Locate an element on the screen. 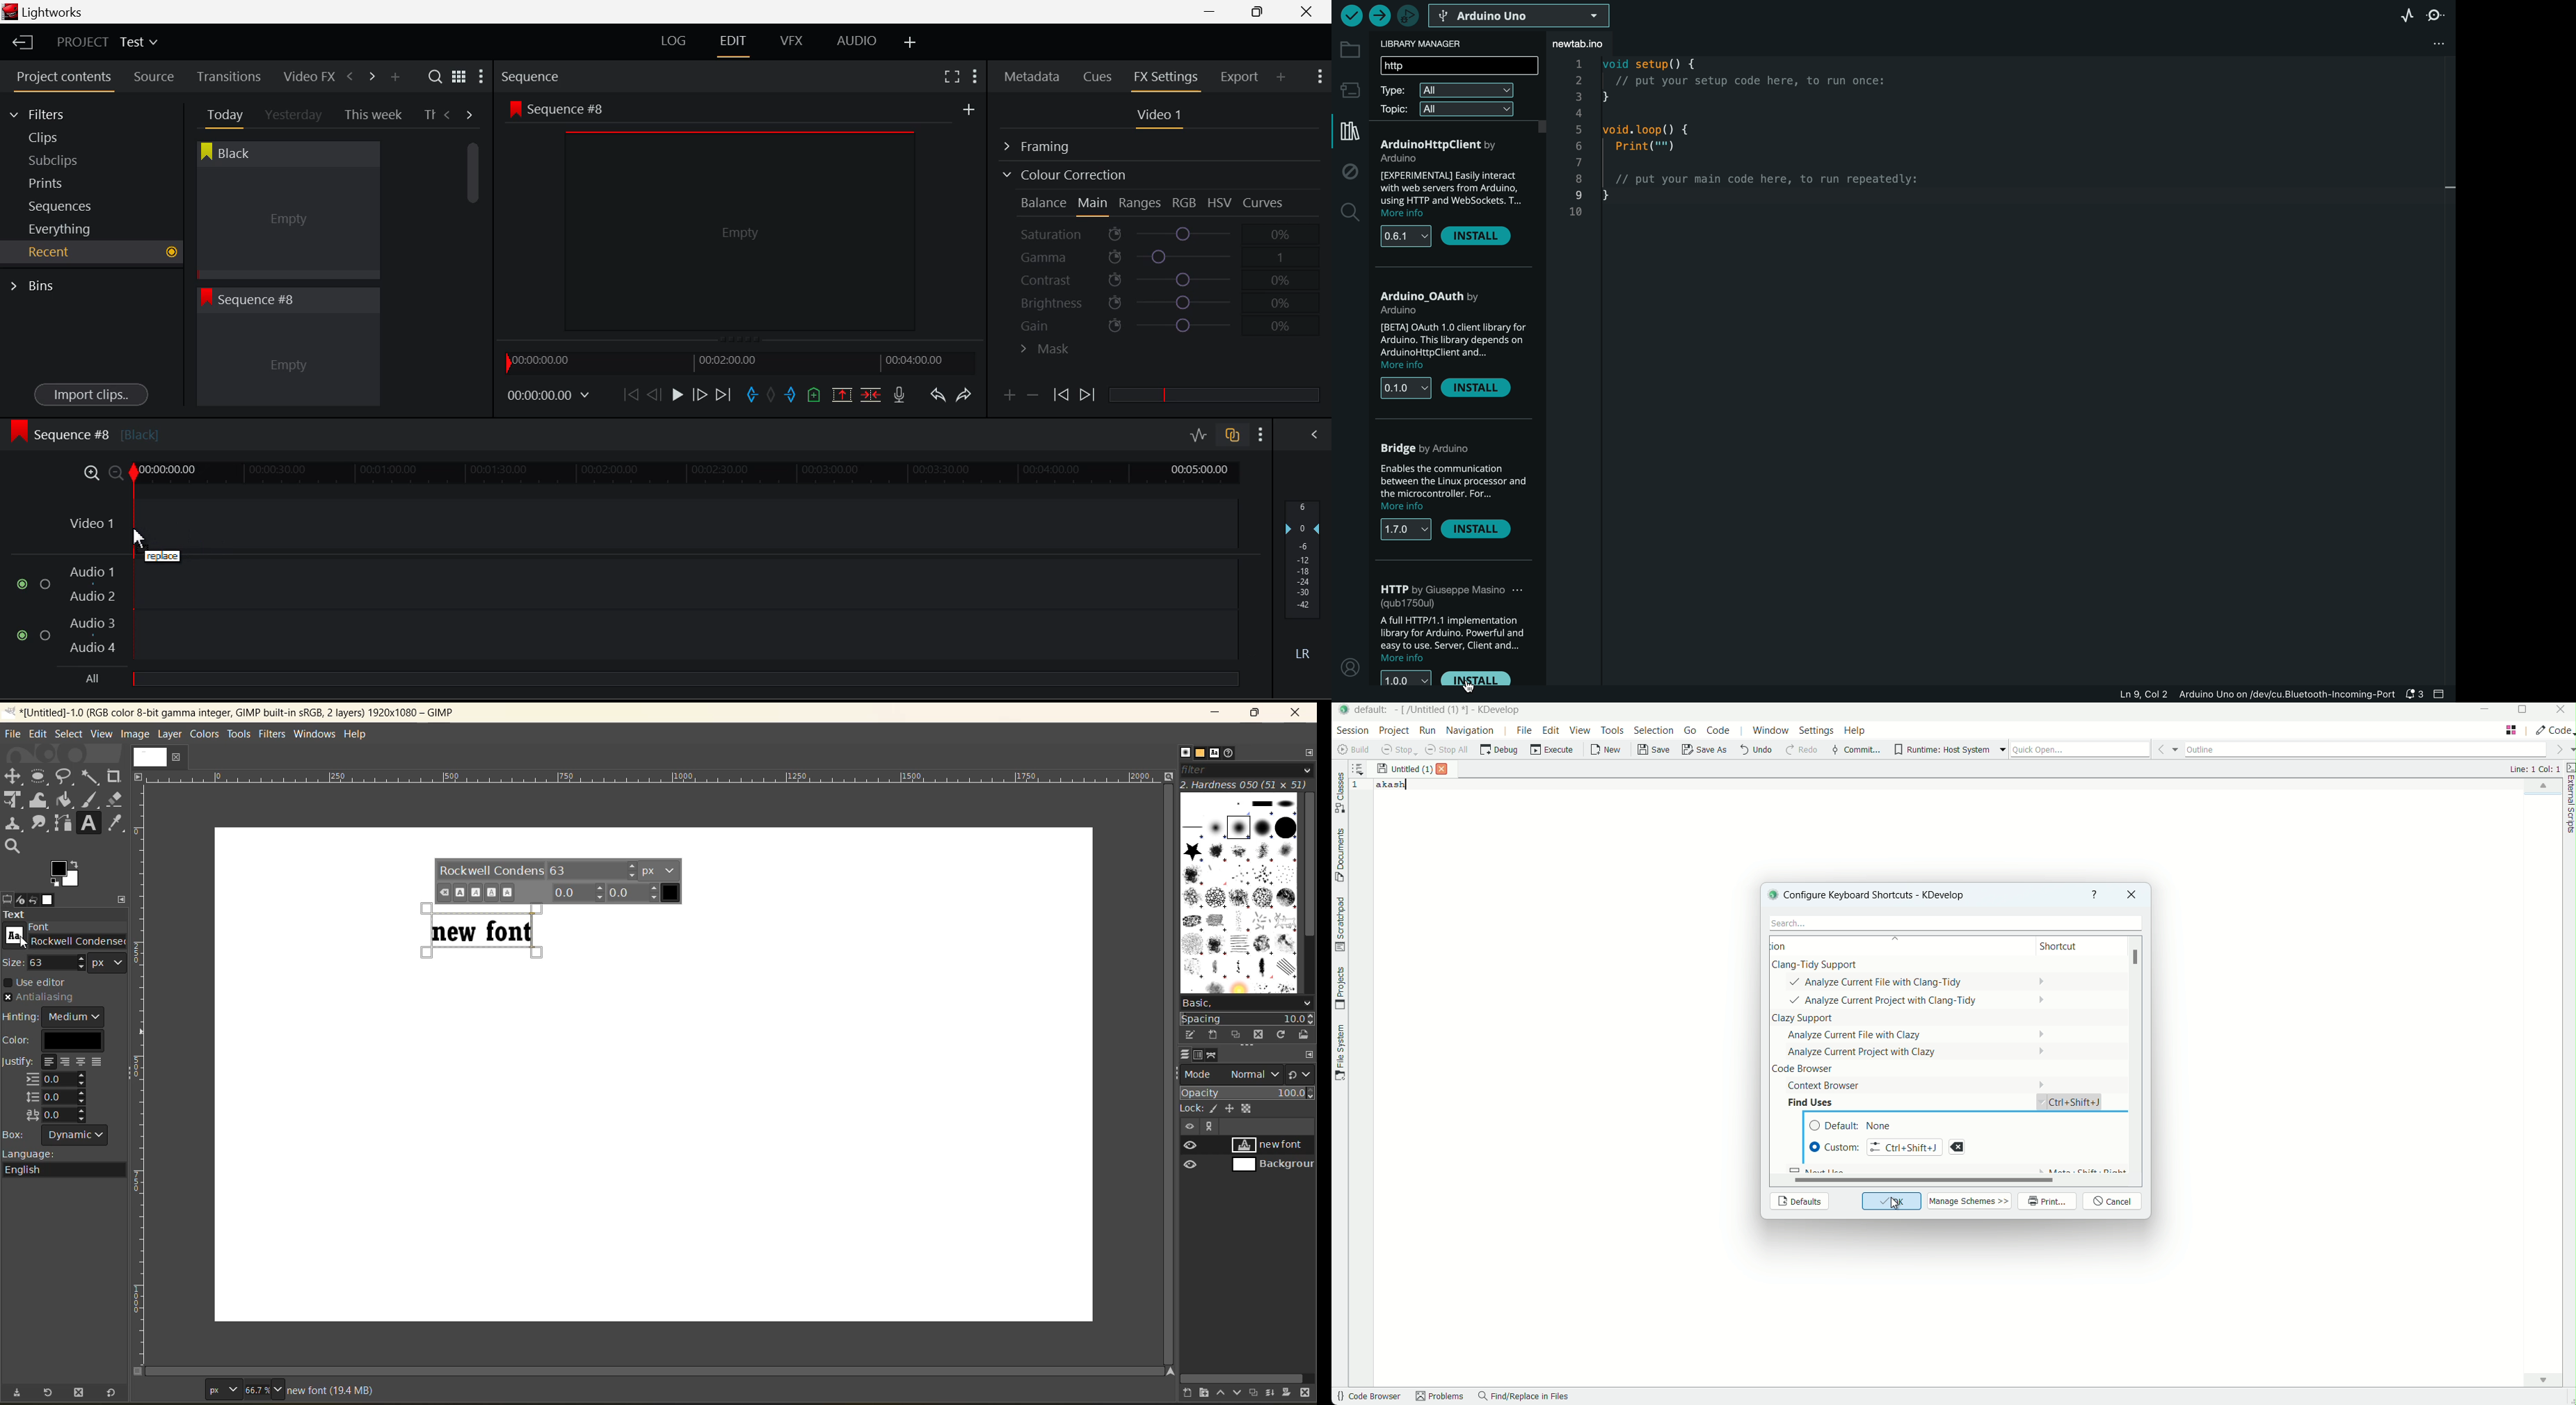  metadata is located at coordinates (334, 1389).